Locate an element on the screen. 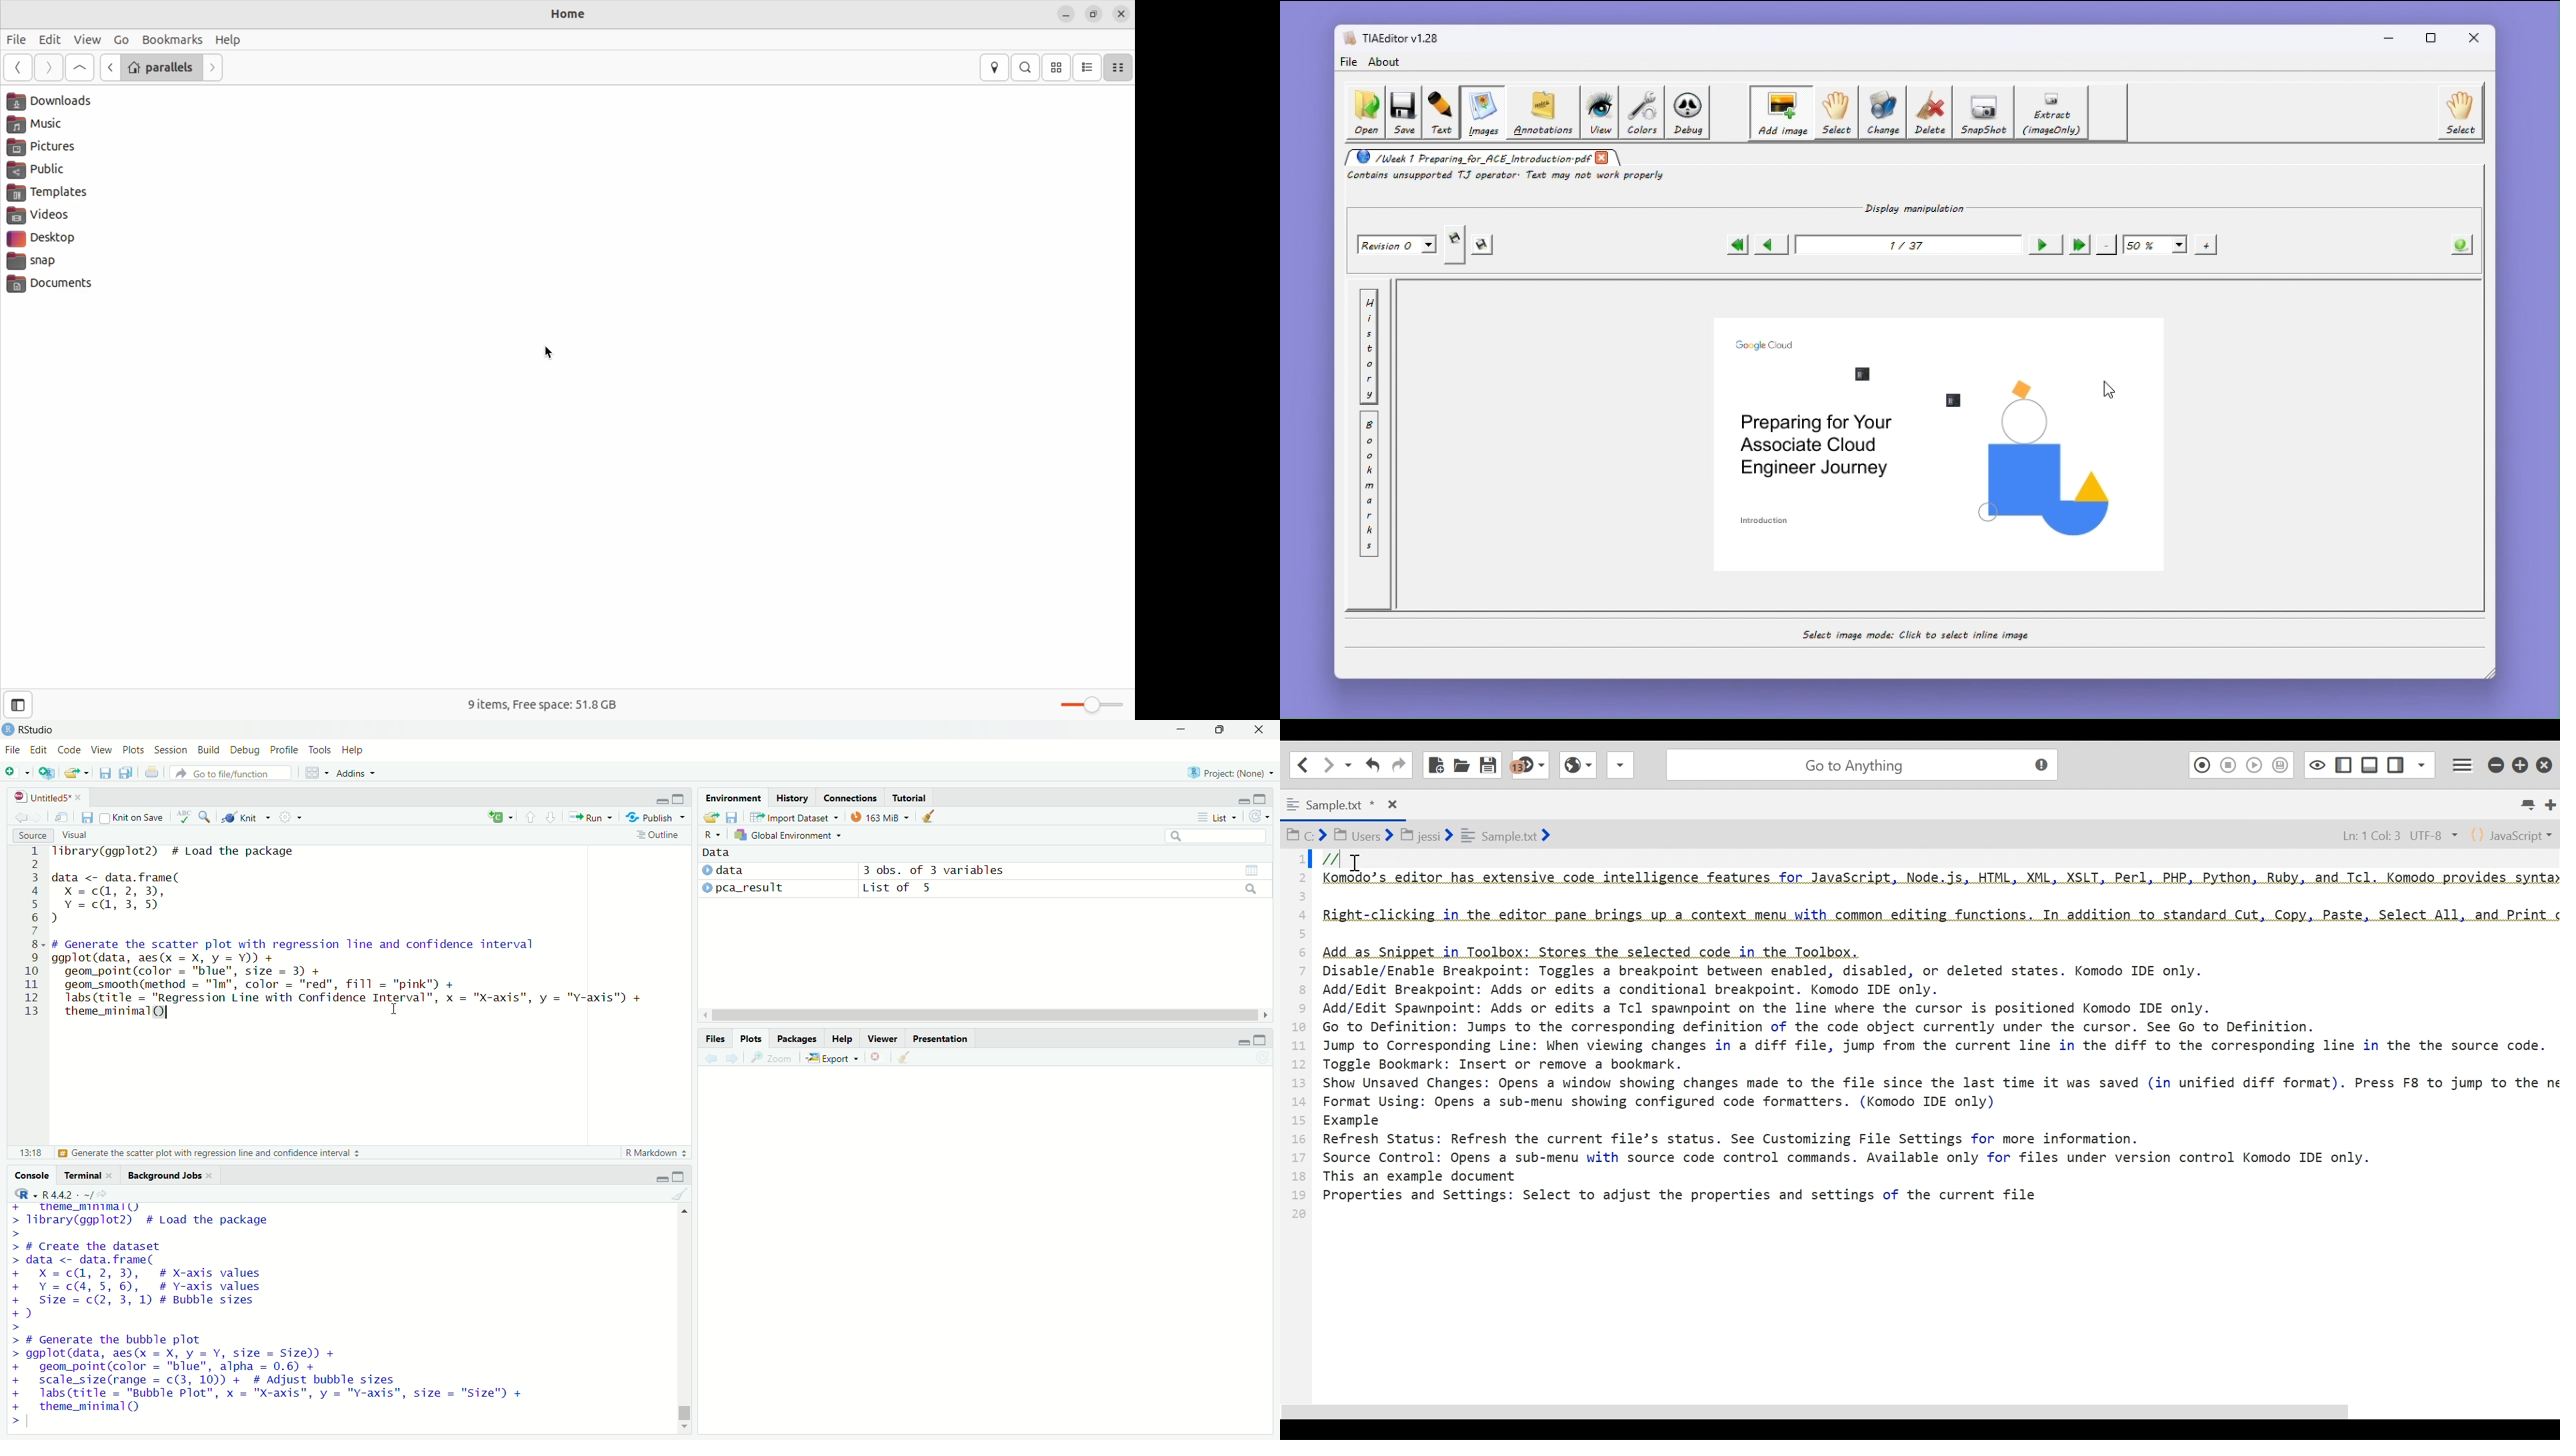 Image resolution: width=2576 pixels, height=1456 pixels. Refresh current plot is located at coordinates (1263, 1057).